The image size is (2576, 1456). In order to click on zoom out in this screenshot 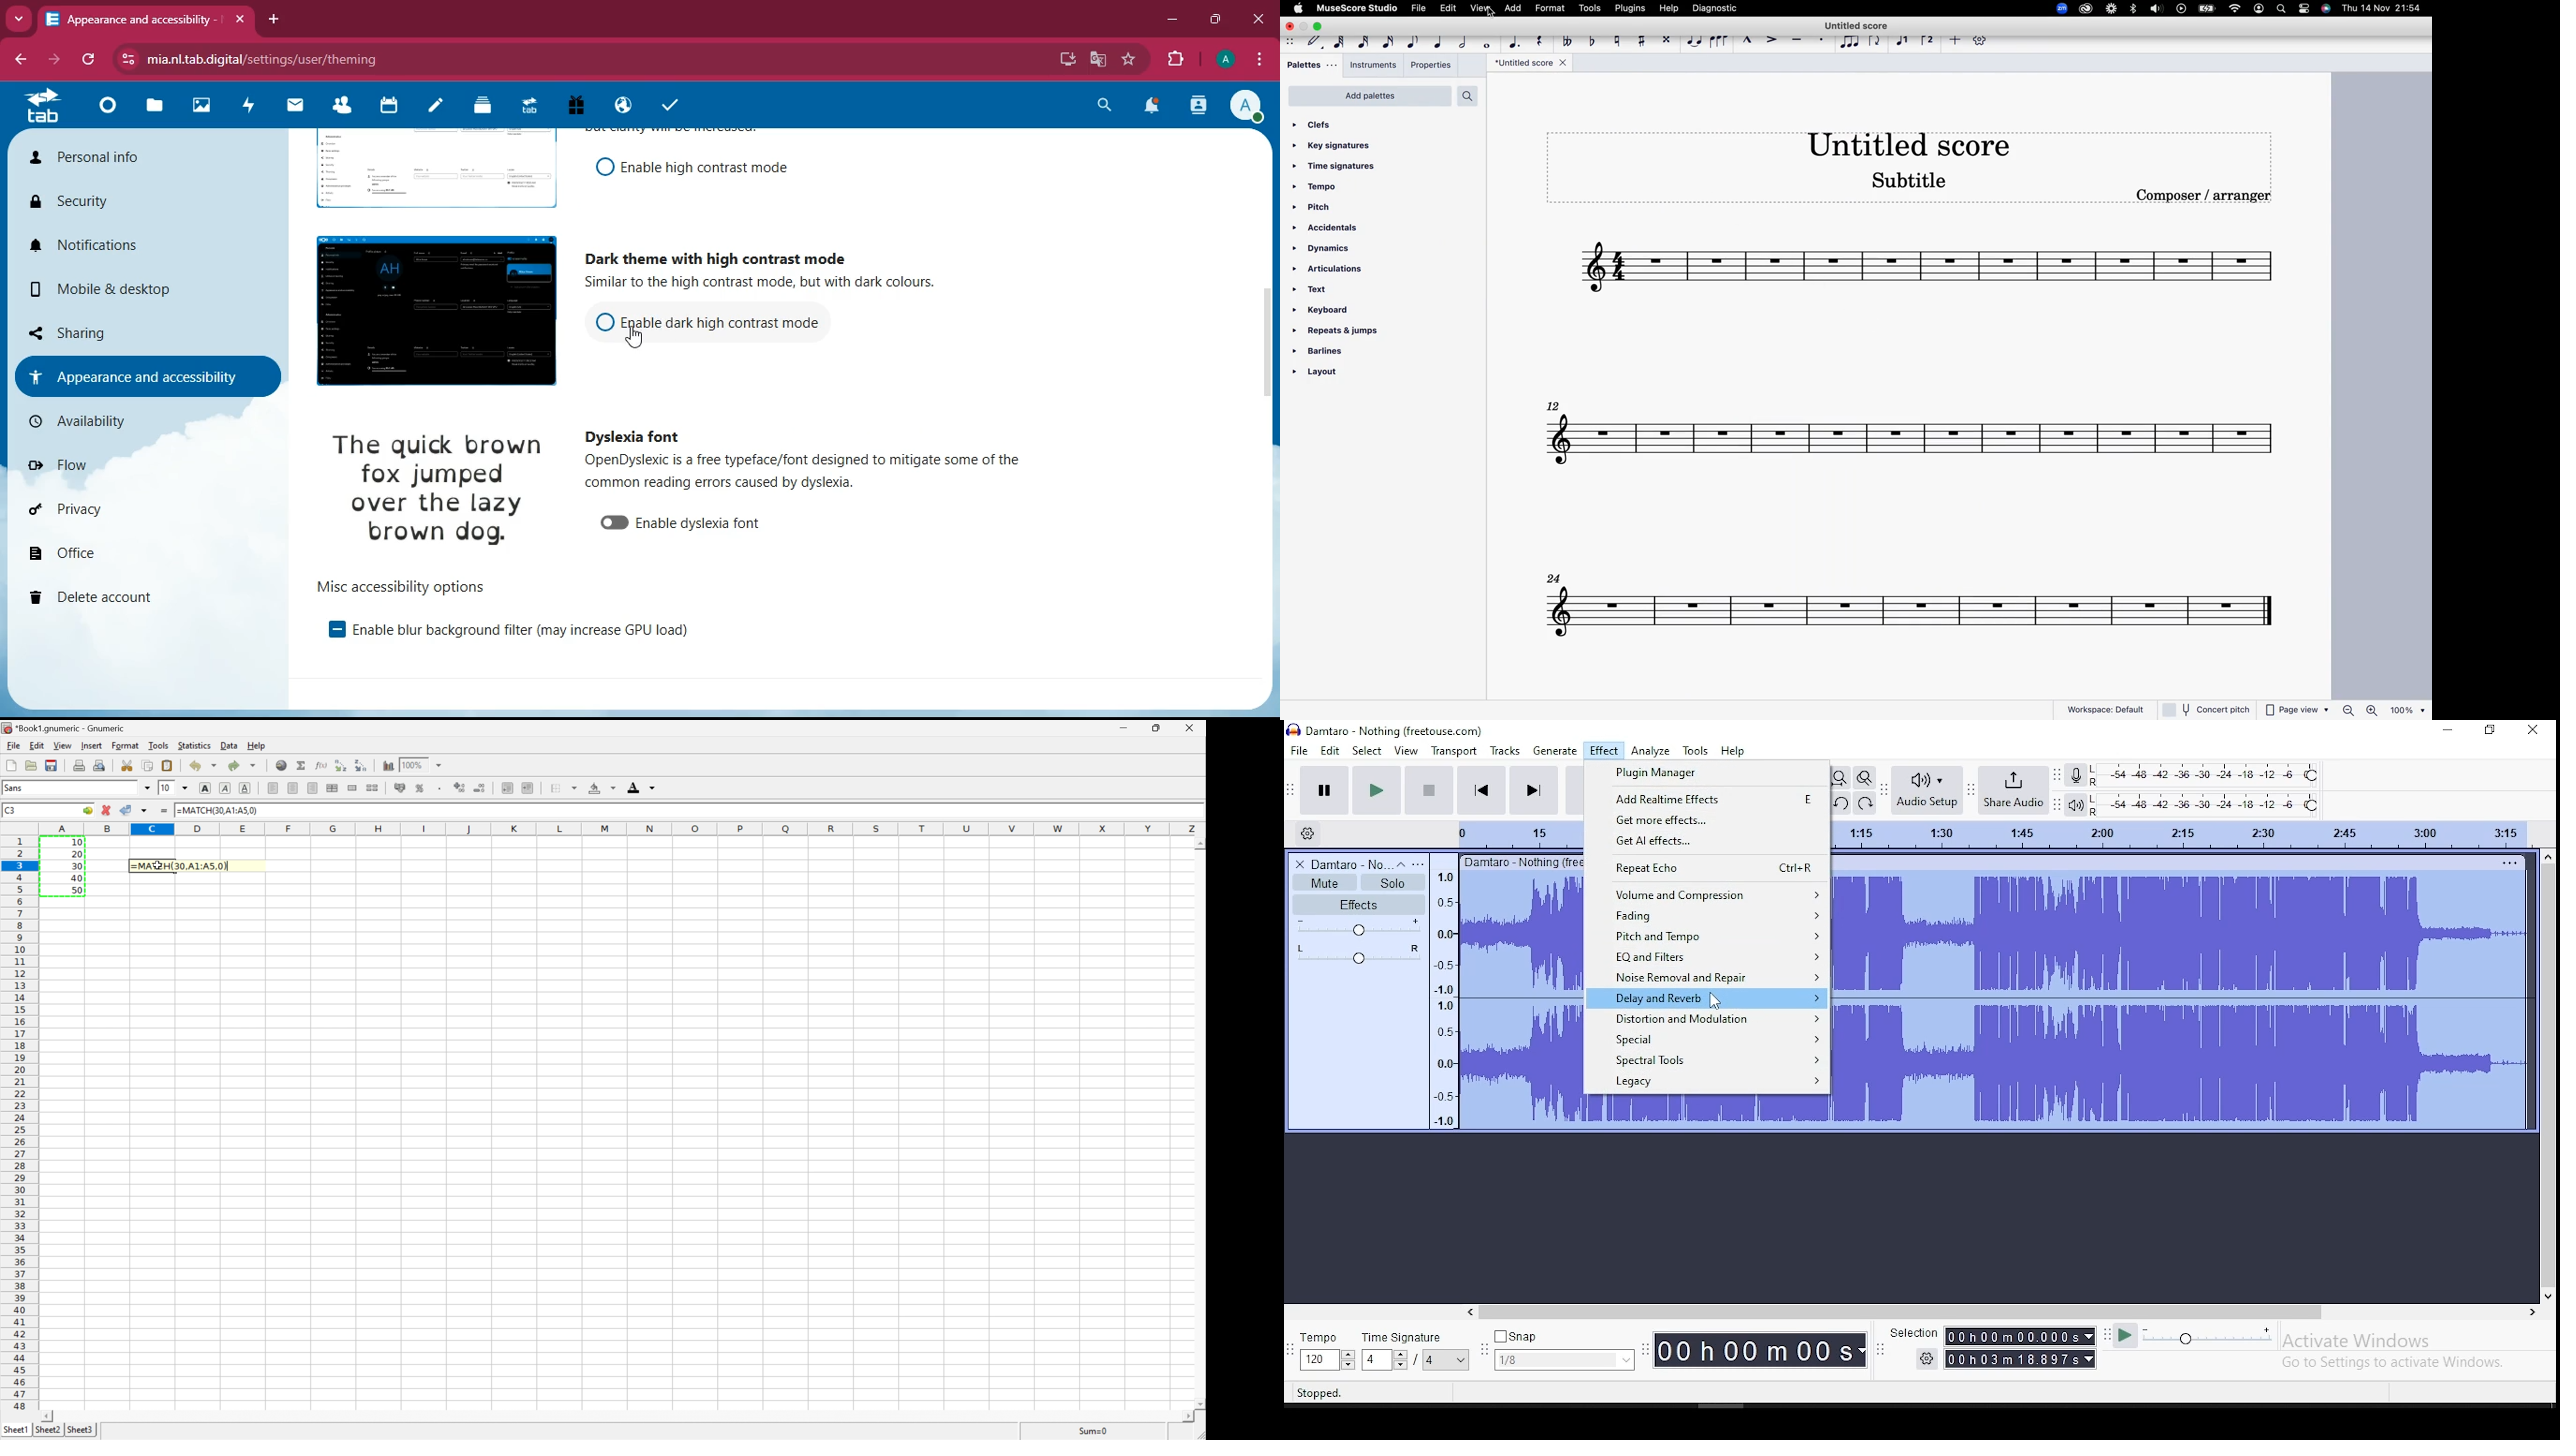, I will do `click(2345, 707)`.